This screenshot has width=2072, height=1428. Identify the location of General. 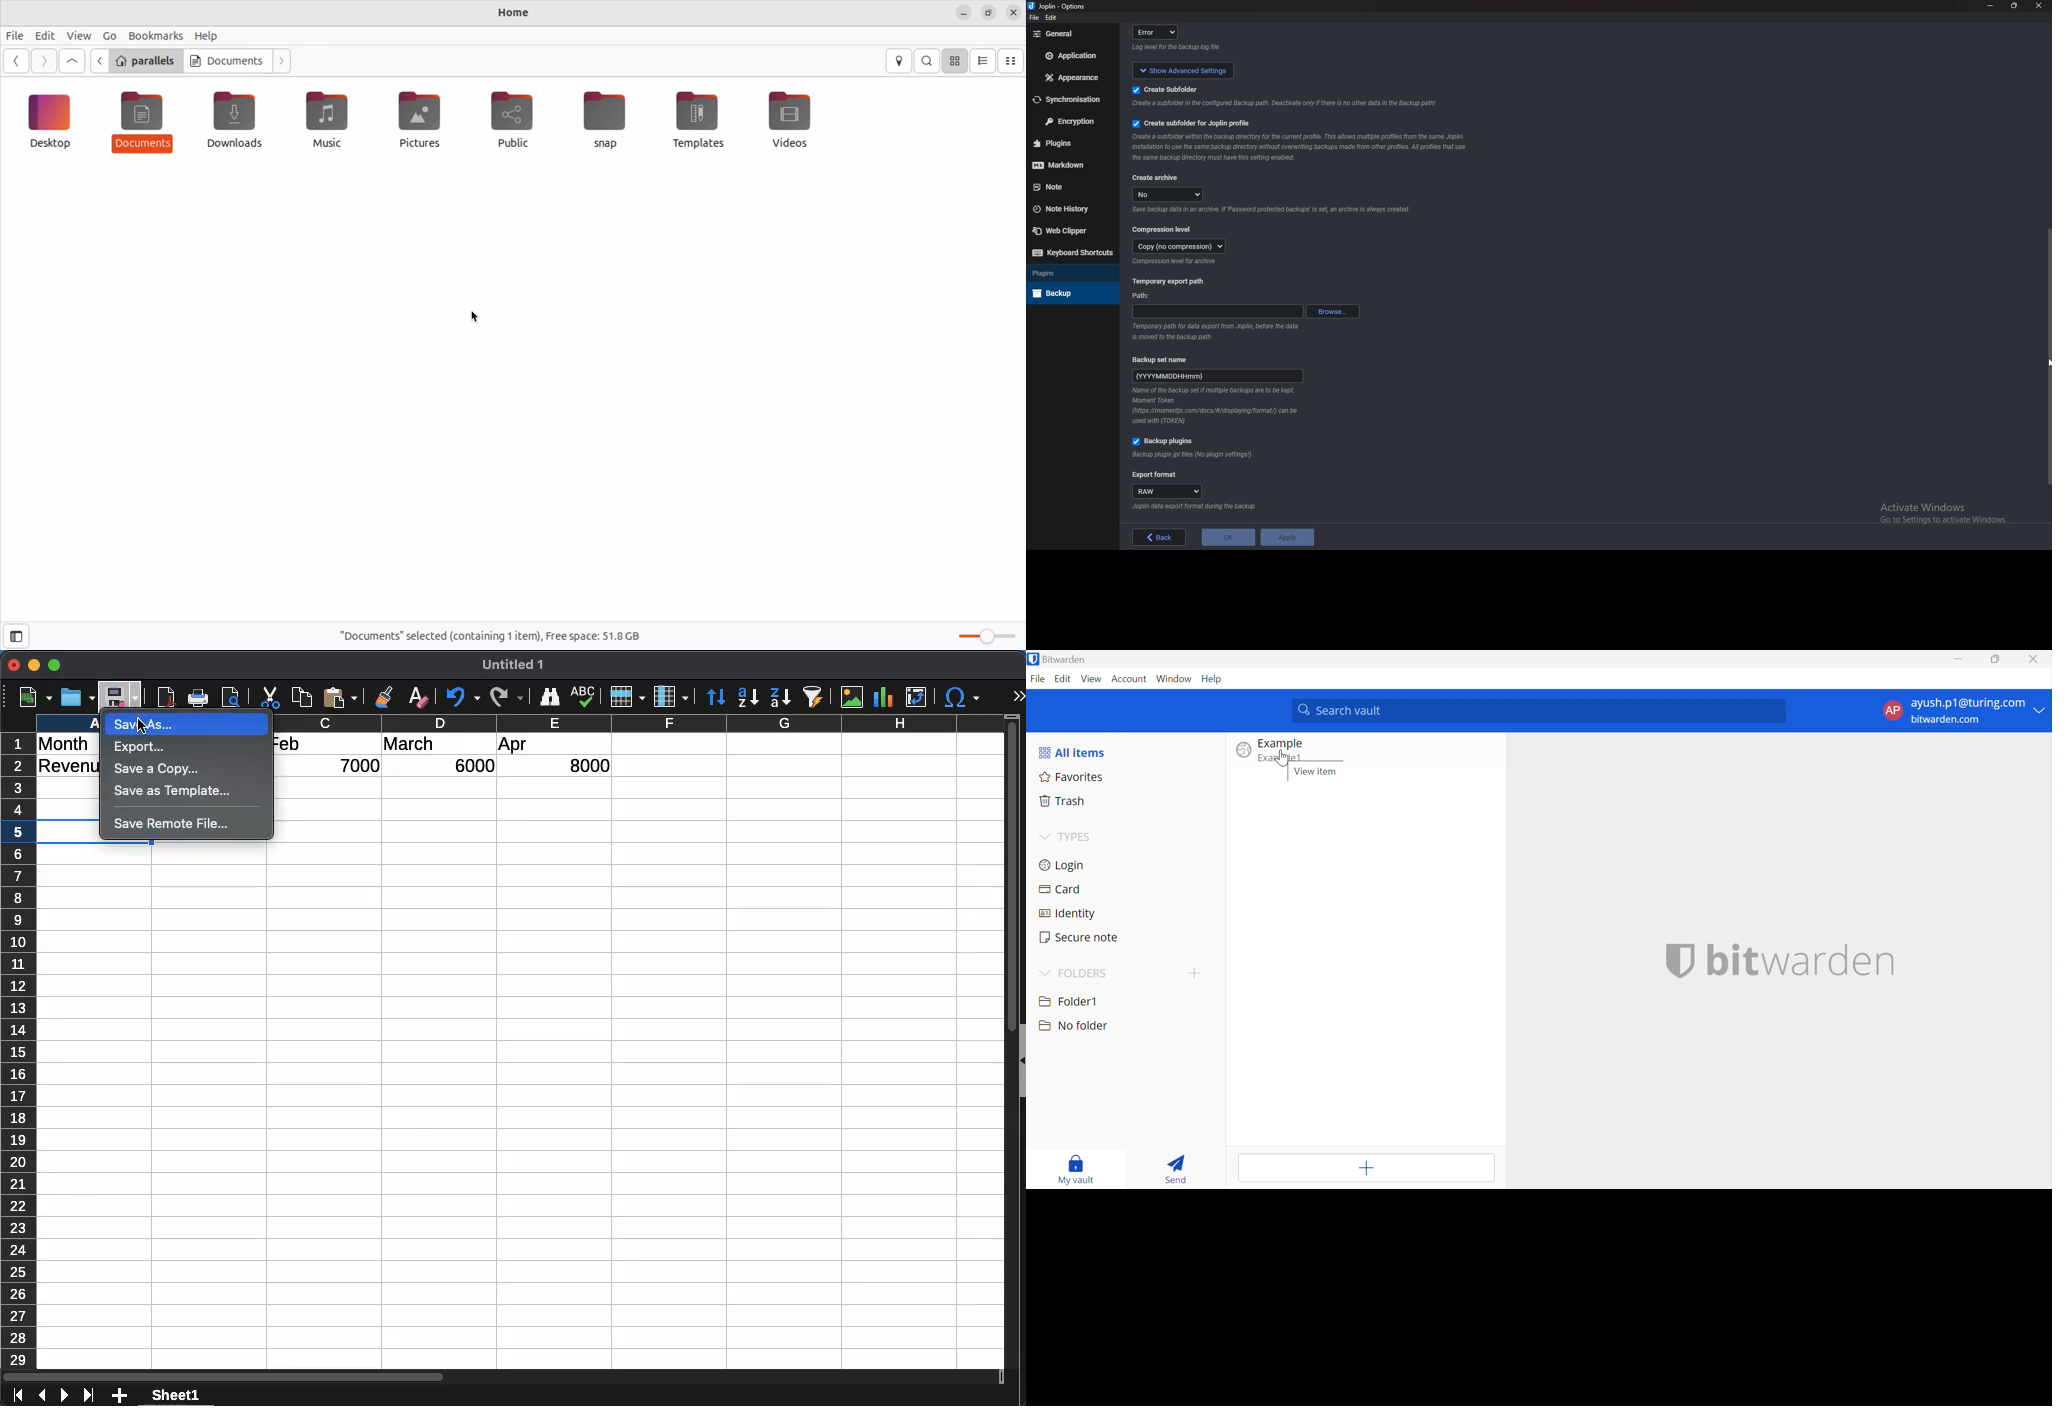
(1070, 34).